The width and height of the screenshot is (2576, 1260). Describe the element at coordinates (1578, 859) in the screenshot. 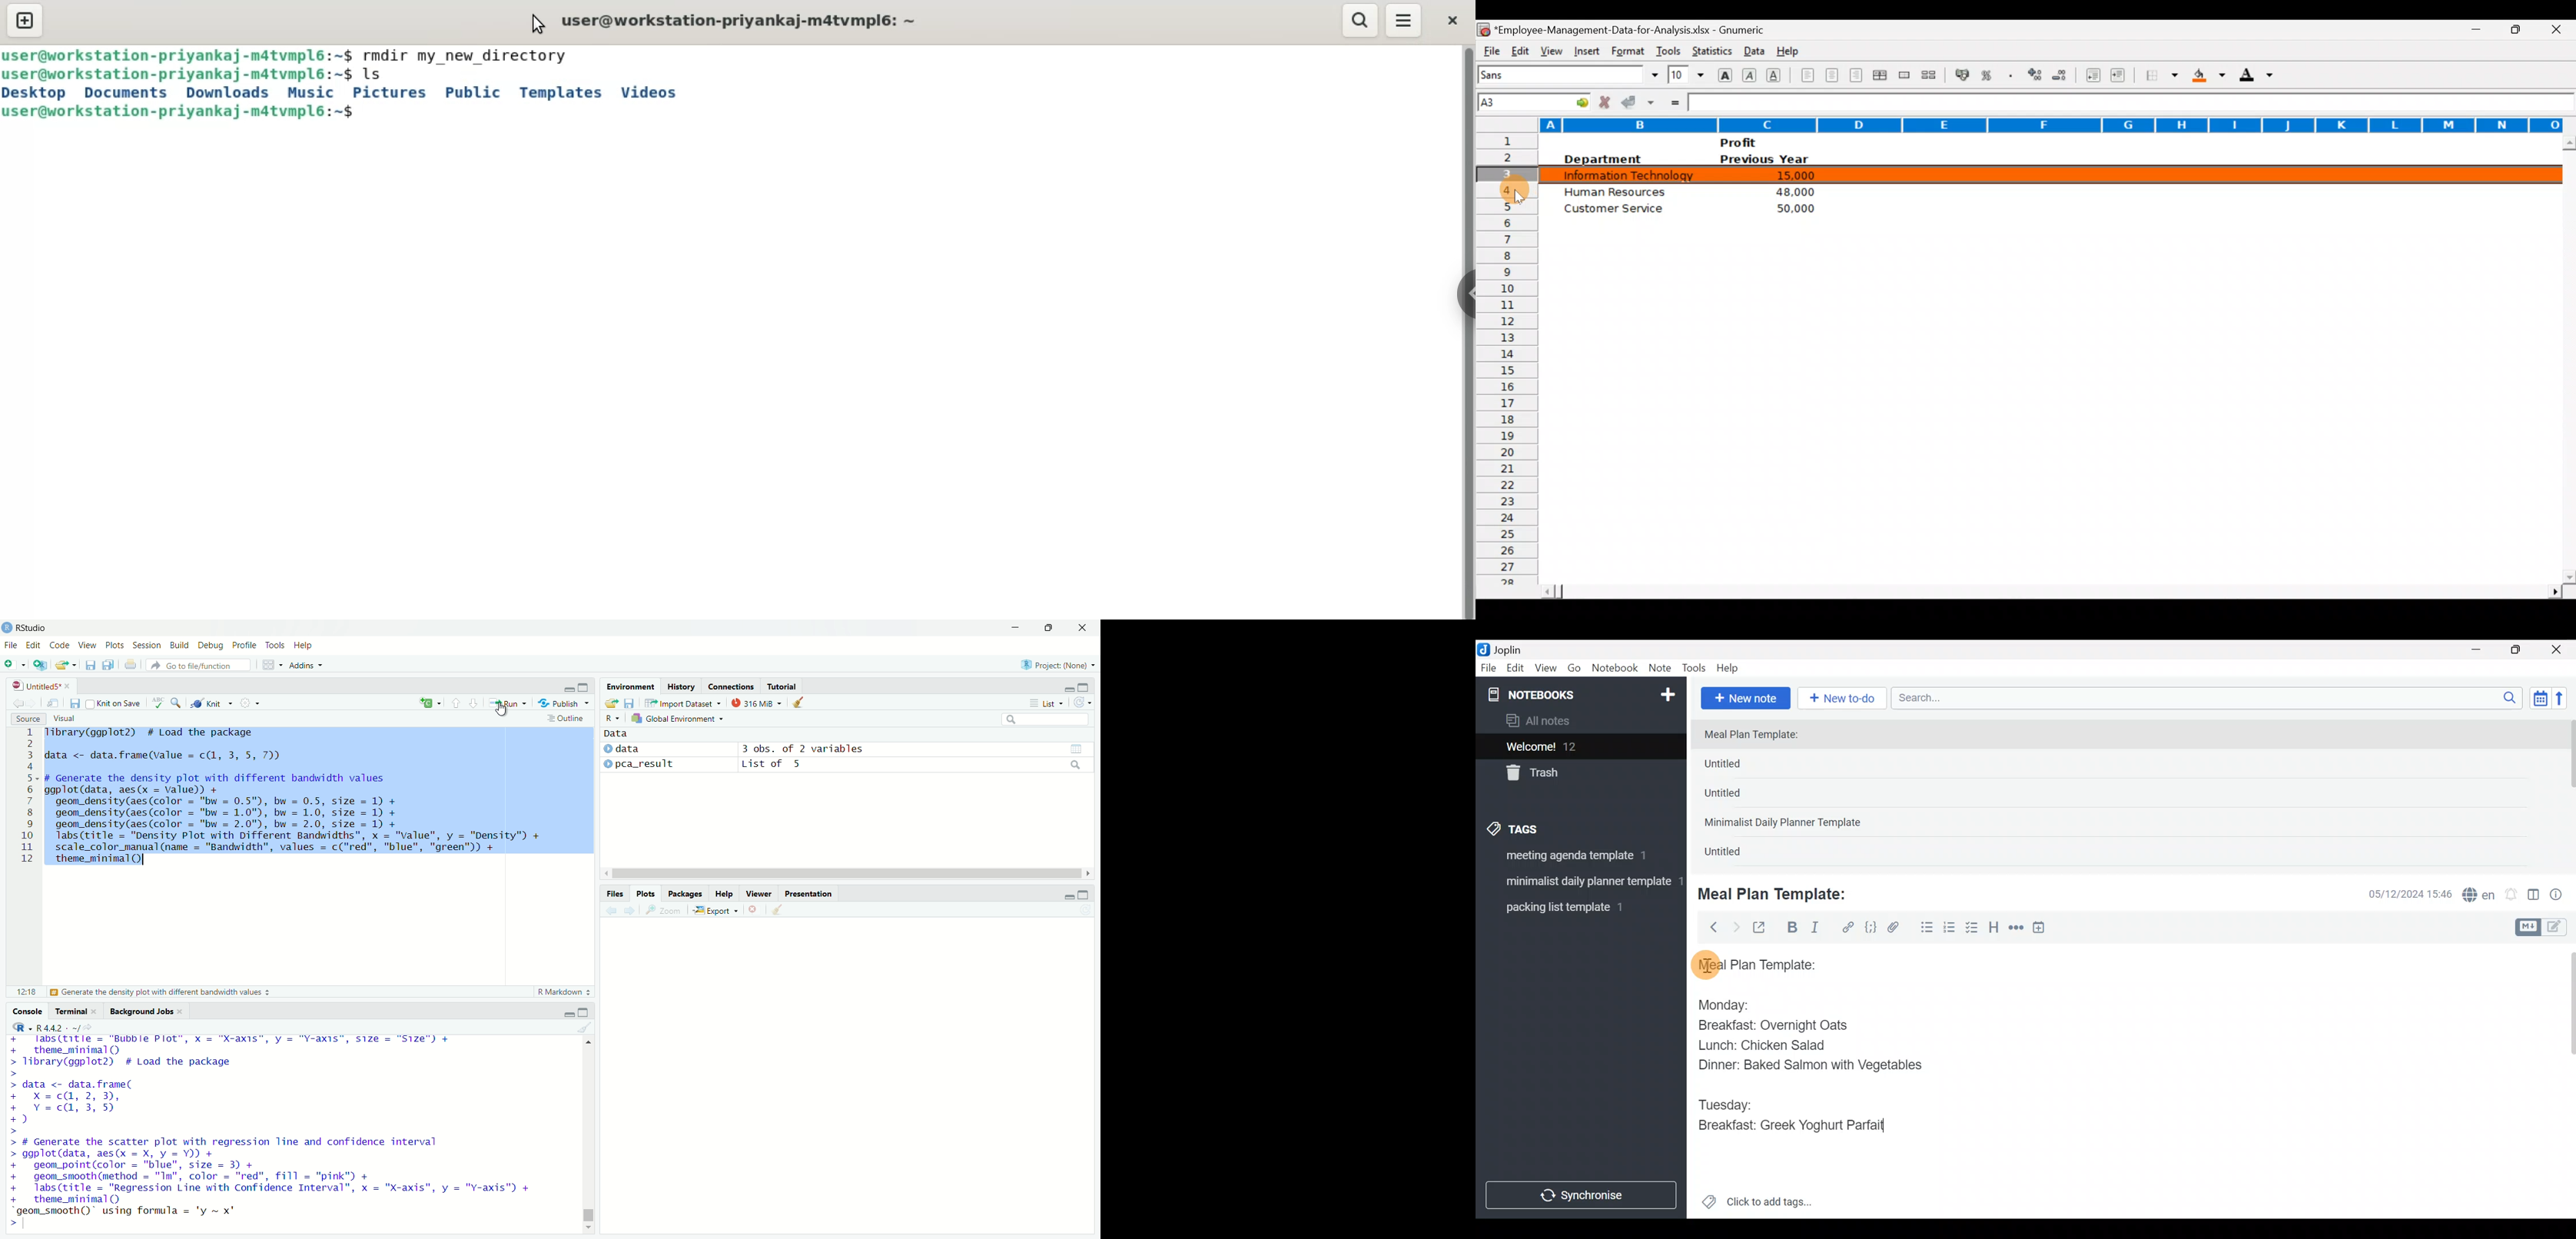

I see `Tag 1` at that location.